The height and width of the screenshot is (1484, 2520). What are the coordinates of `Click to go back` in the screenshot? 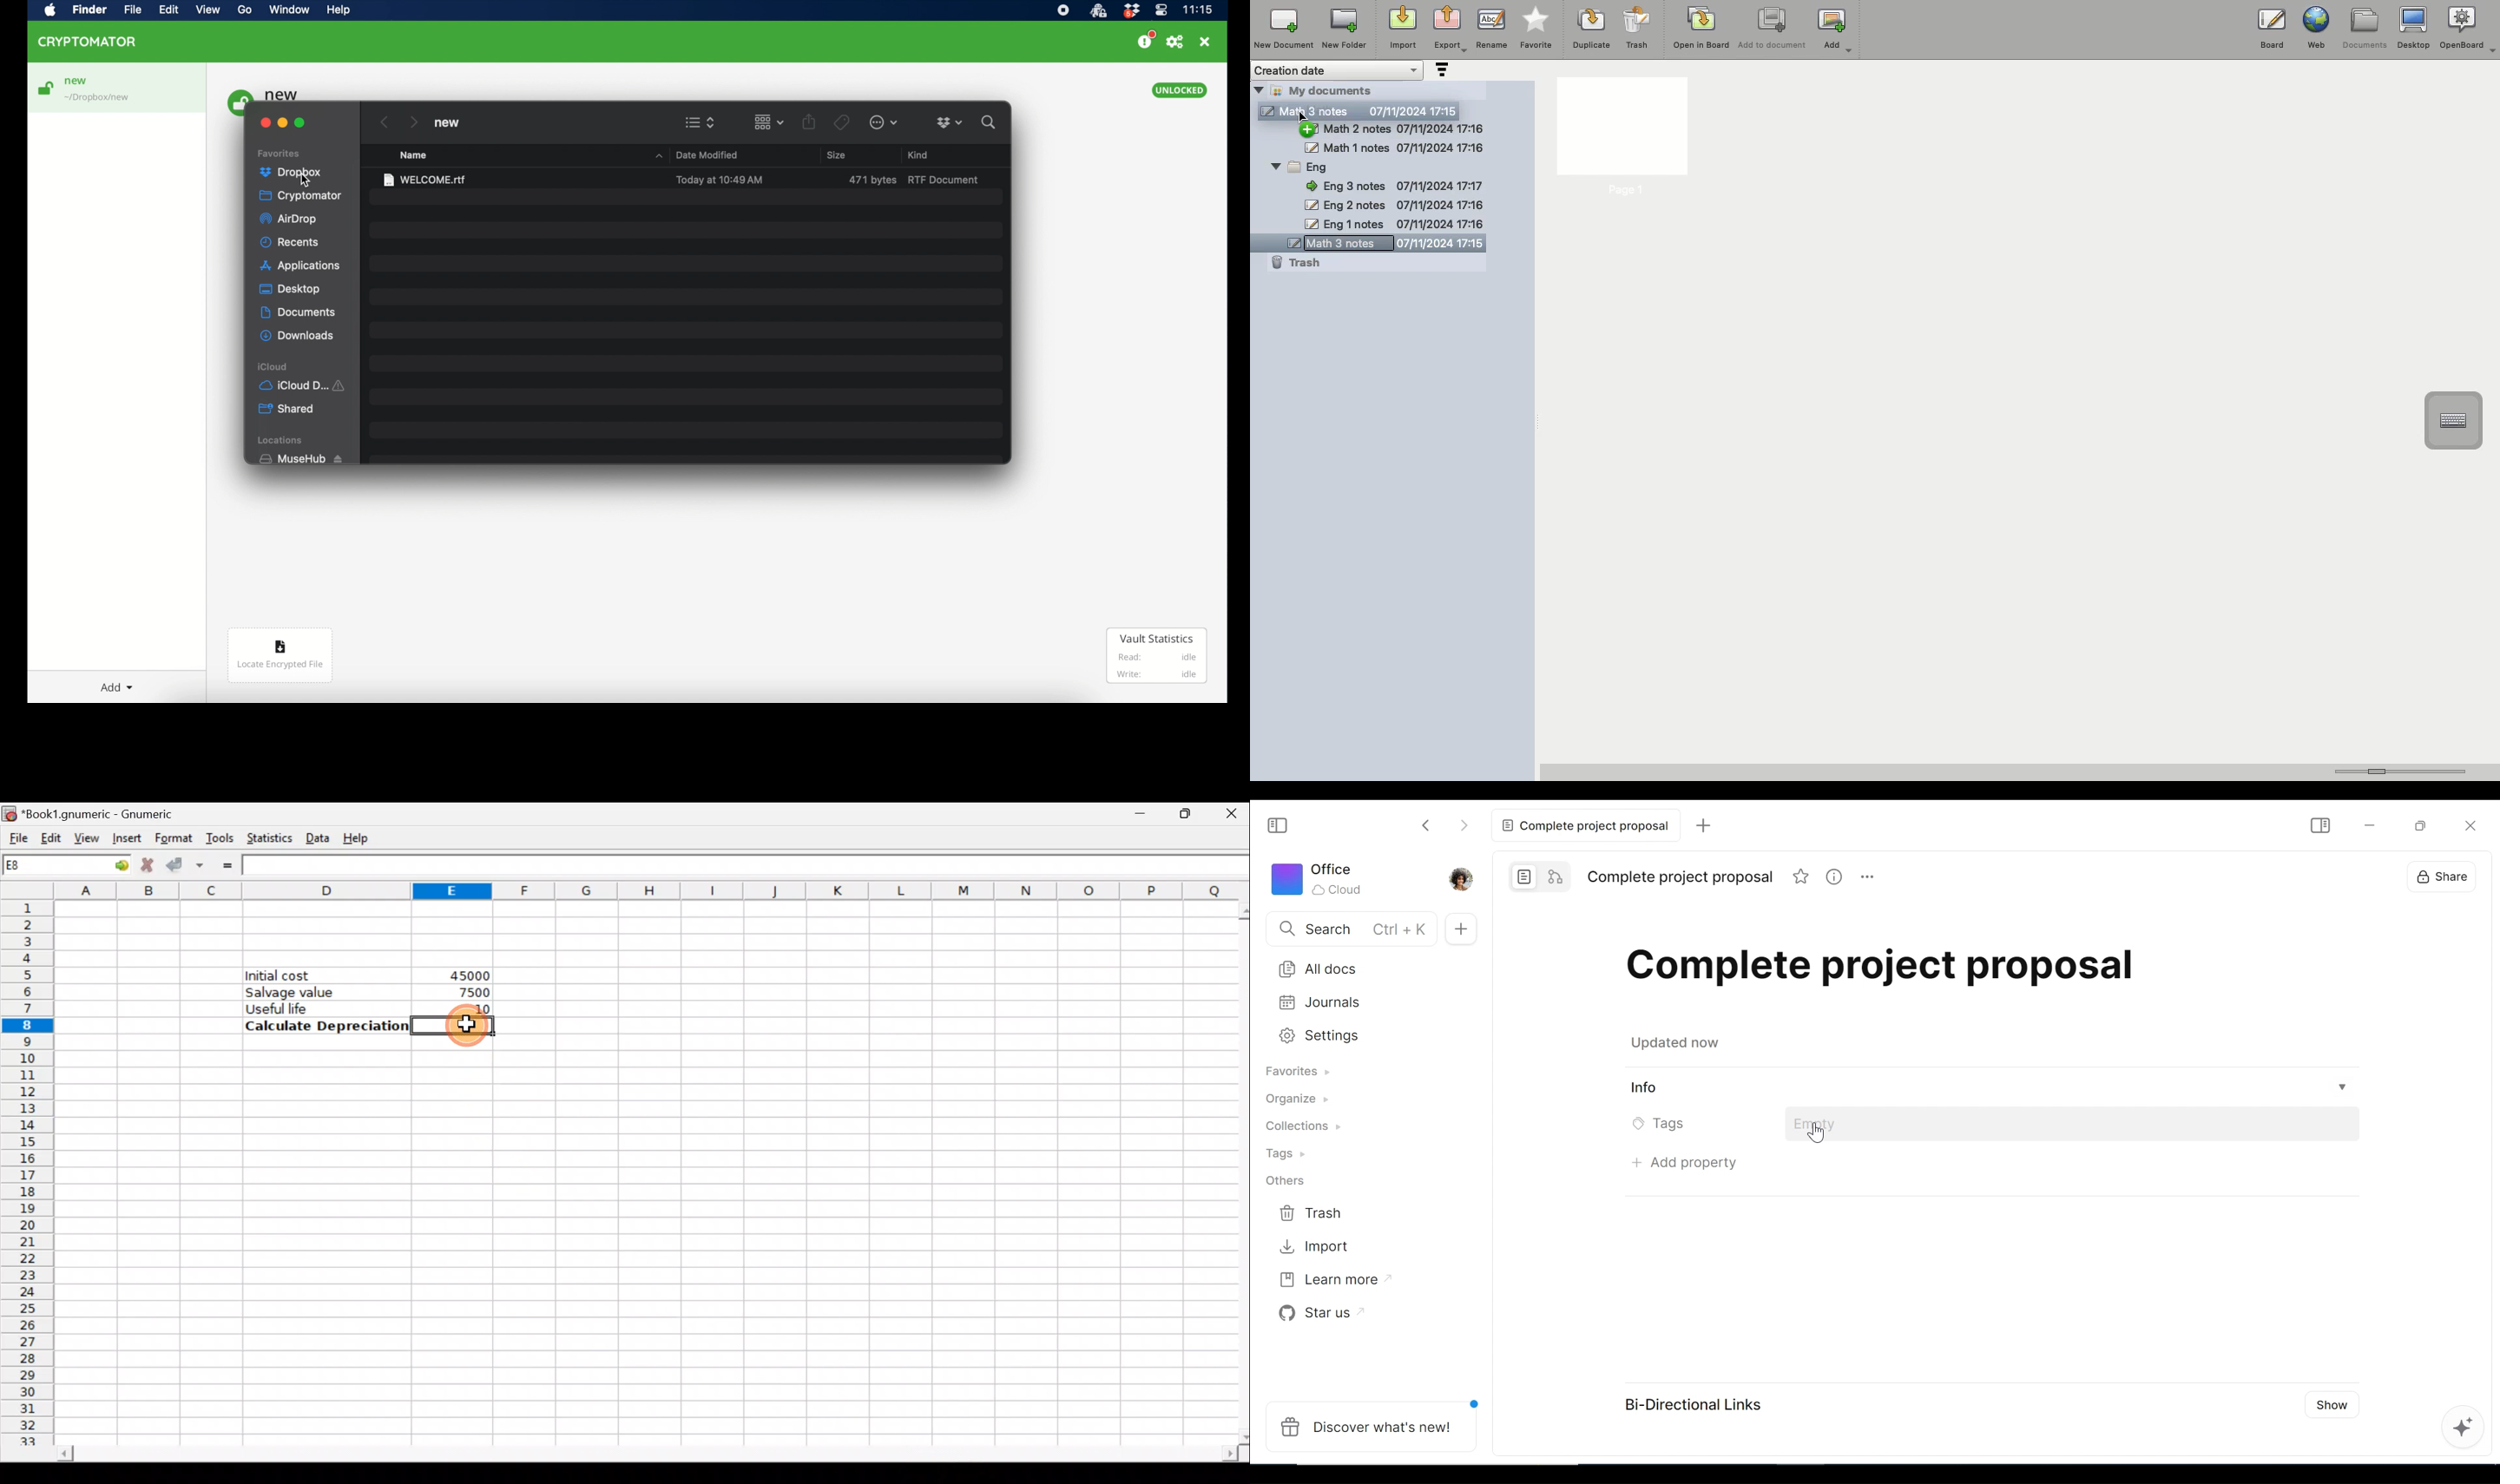 It's located at (1421, 826).